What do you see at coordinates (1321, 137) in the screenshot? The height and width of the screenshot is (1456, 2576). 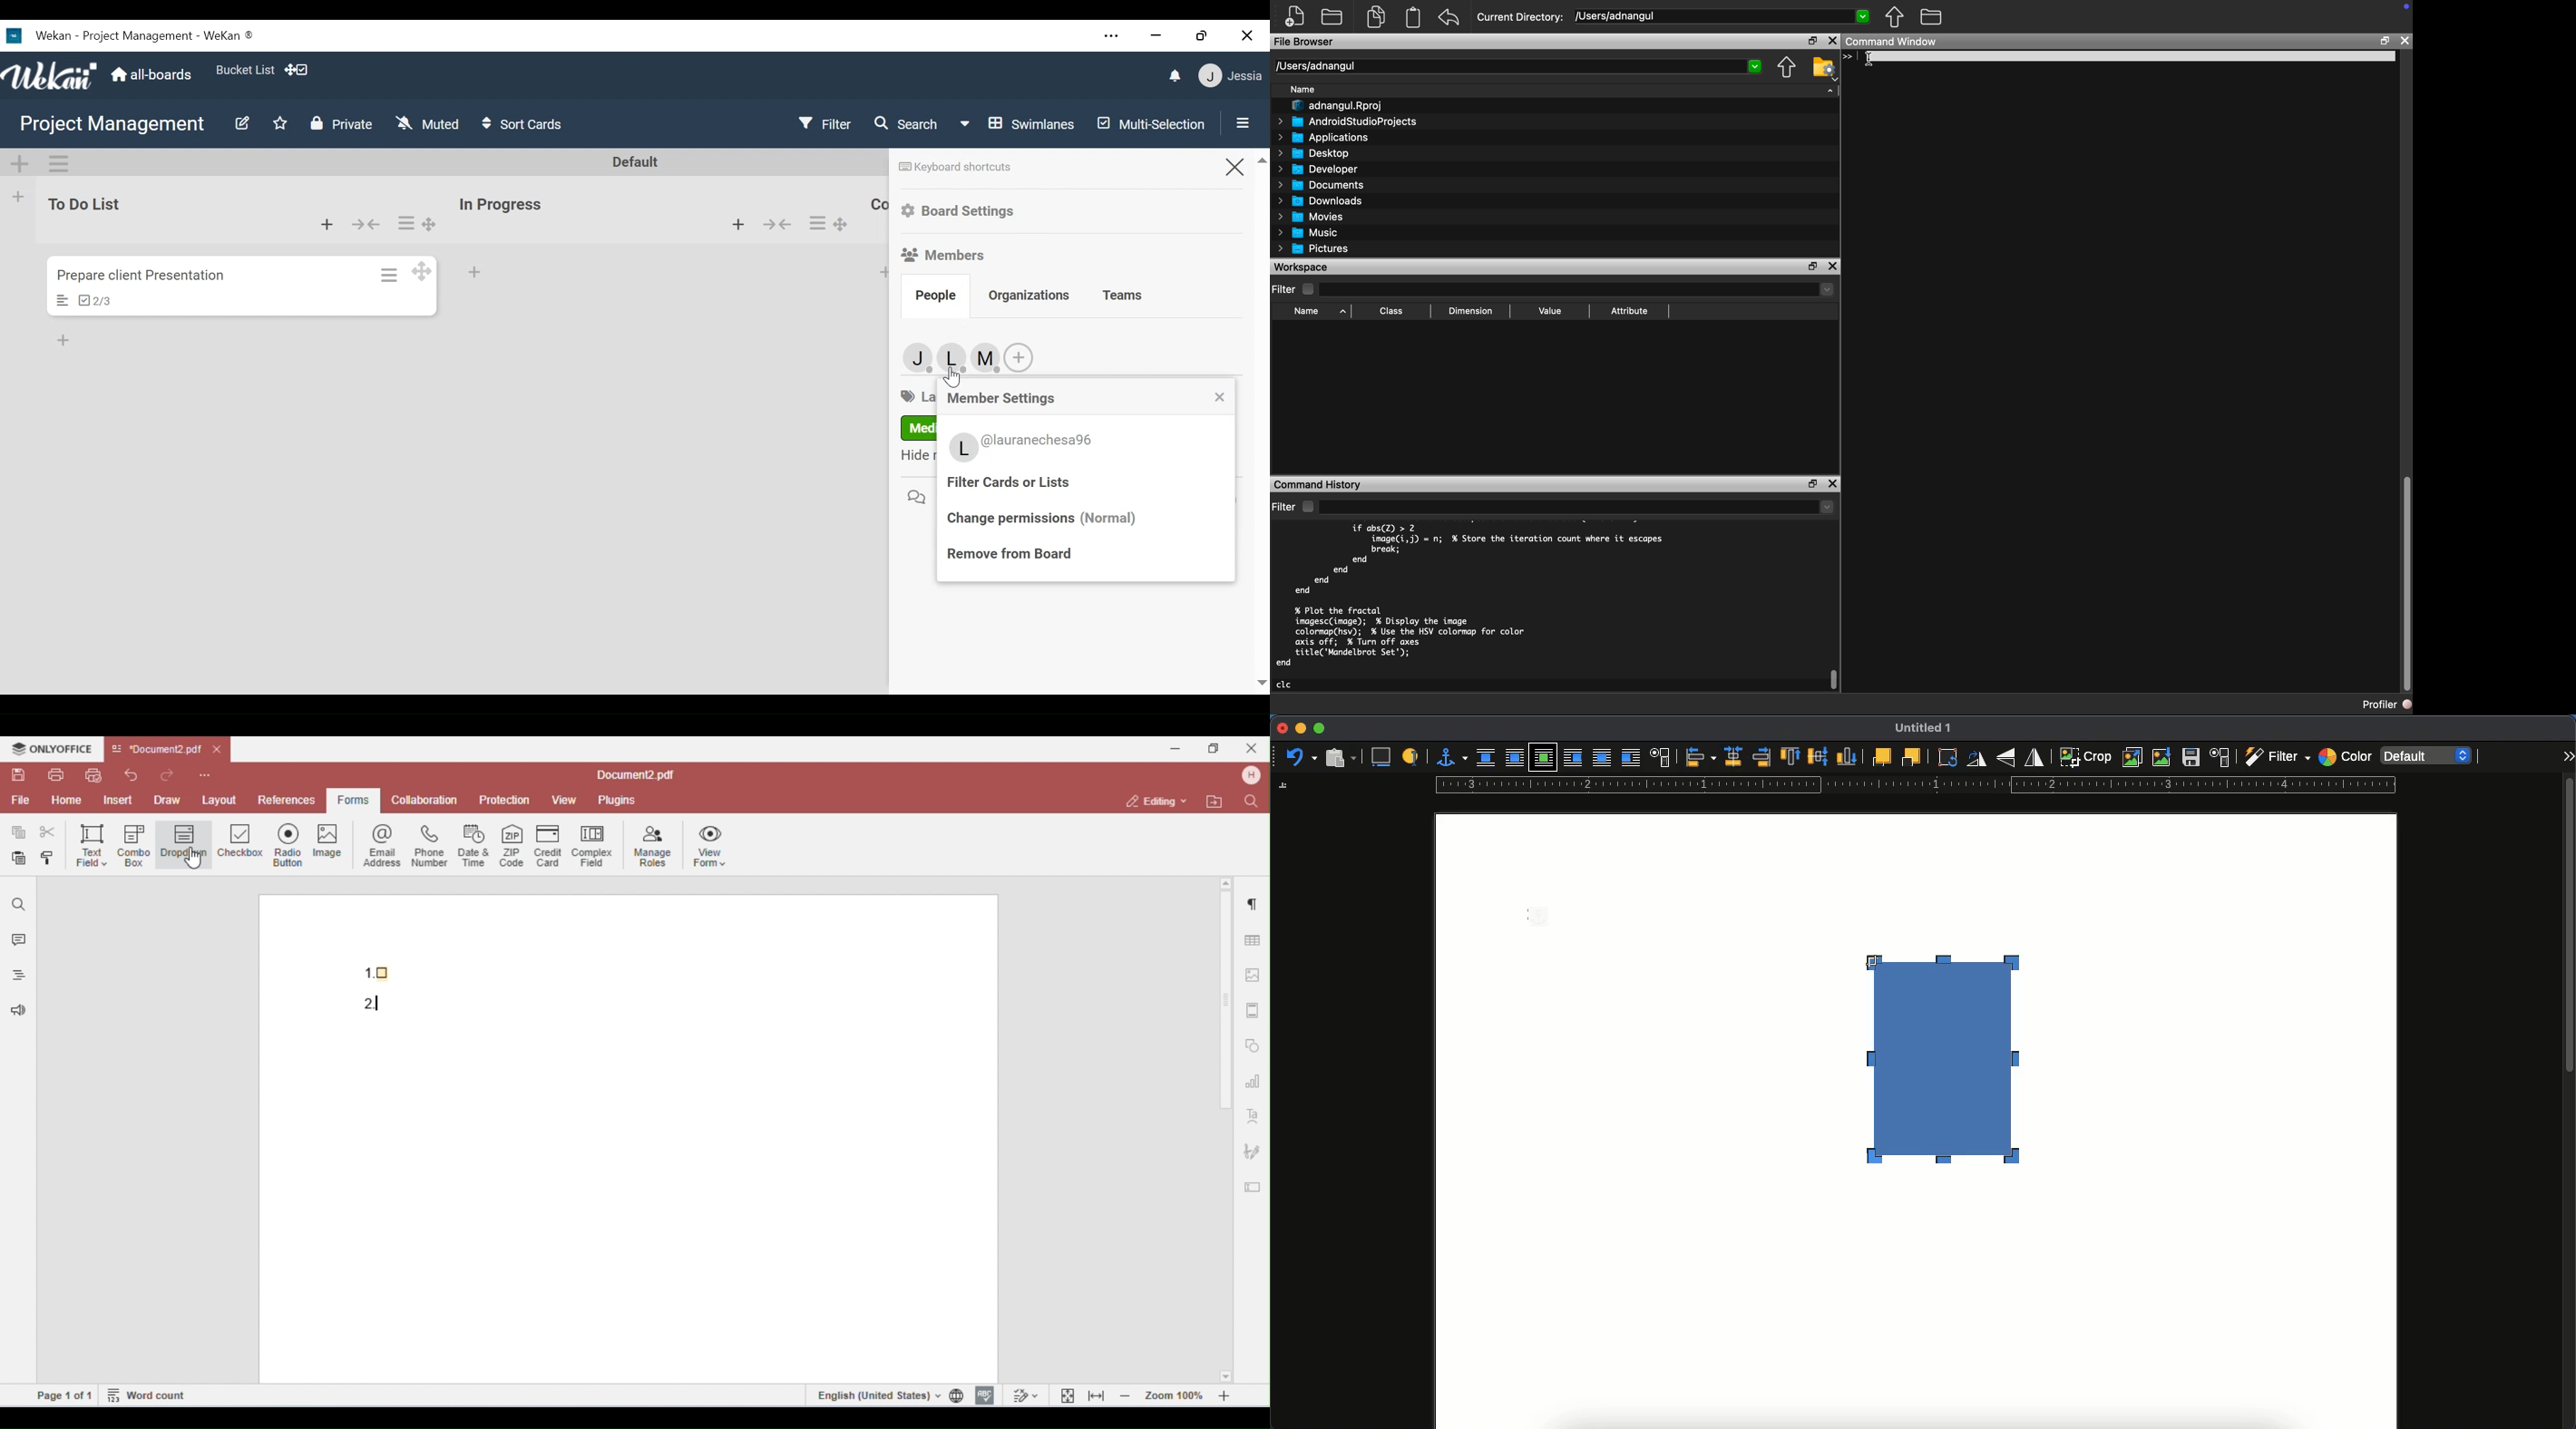 I see `Applications` at bounding box center [1321, 137].